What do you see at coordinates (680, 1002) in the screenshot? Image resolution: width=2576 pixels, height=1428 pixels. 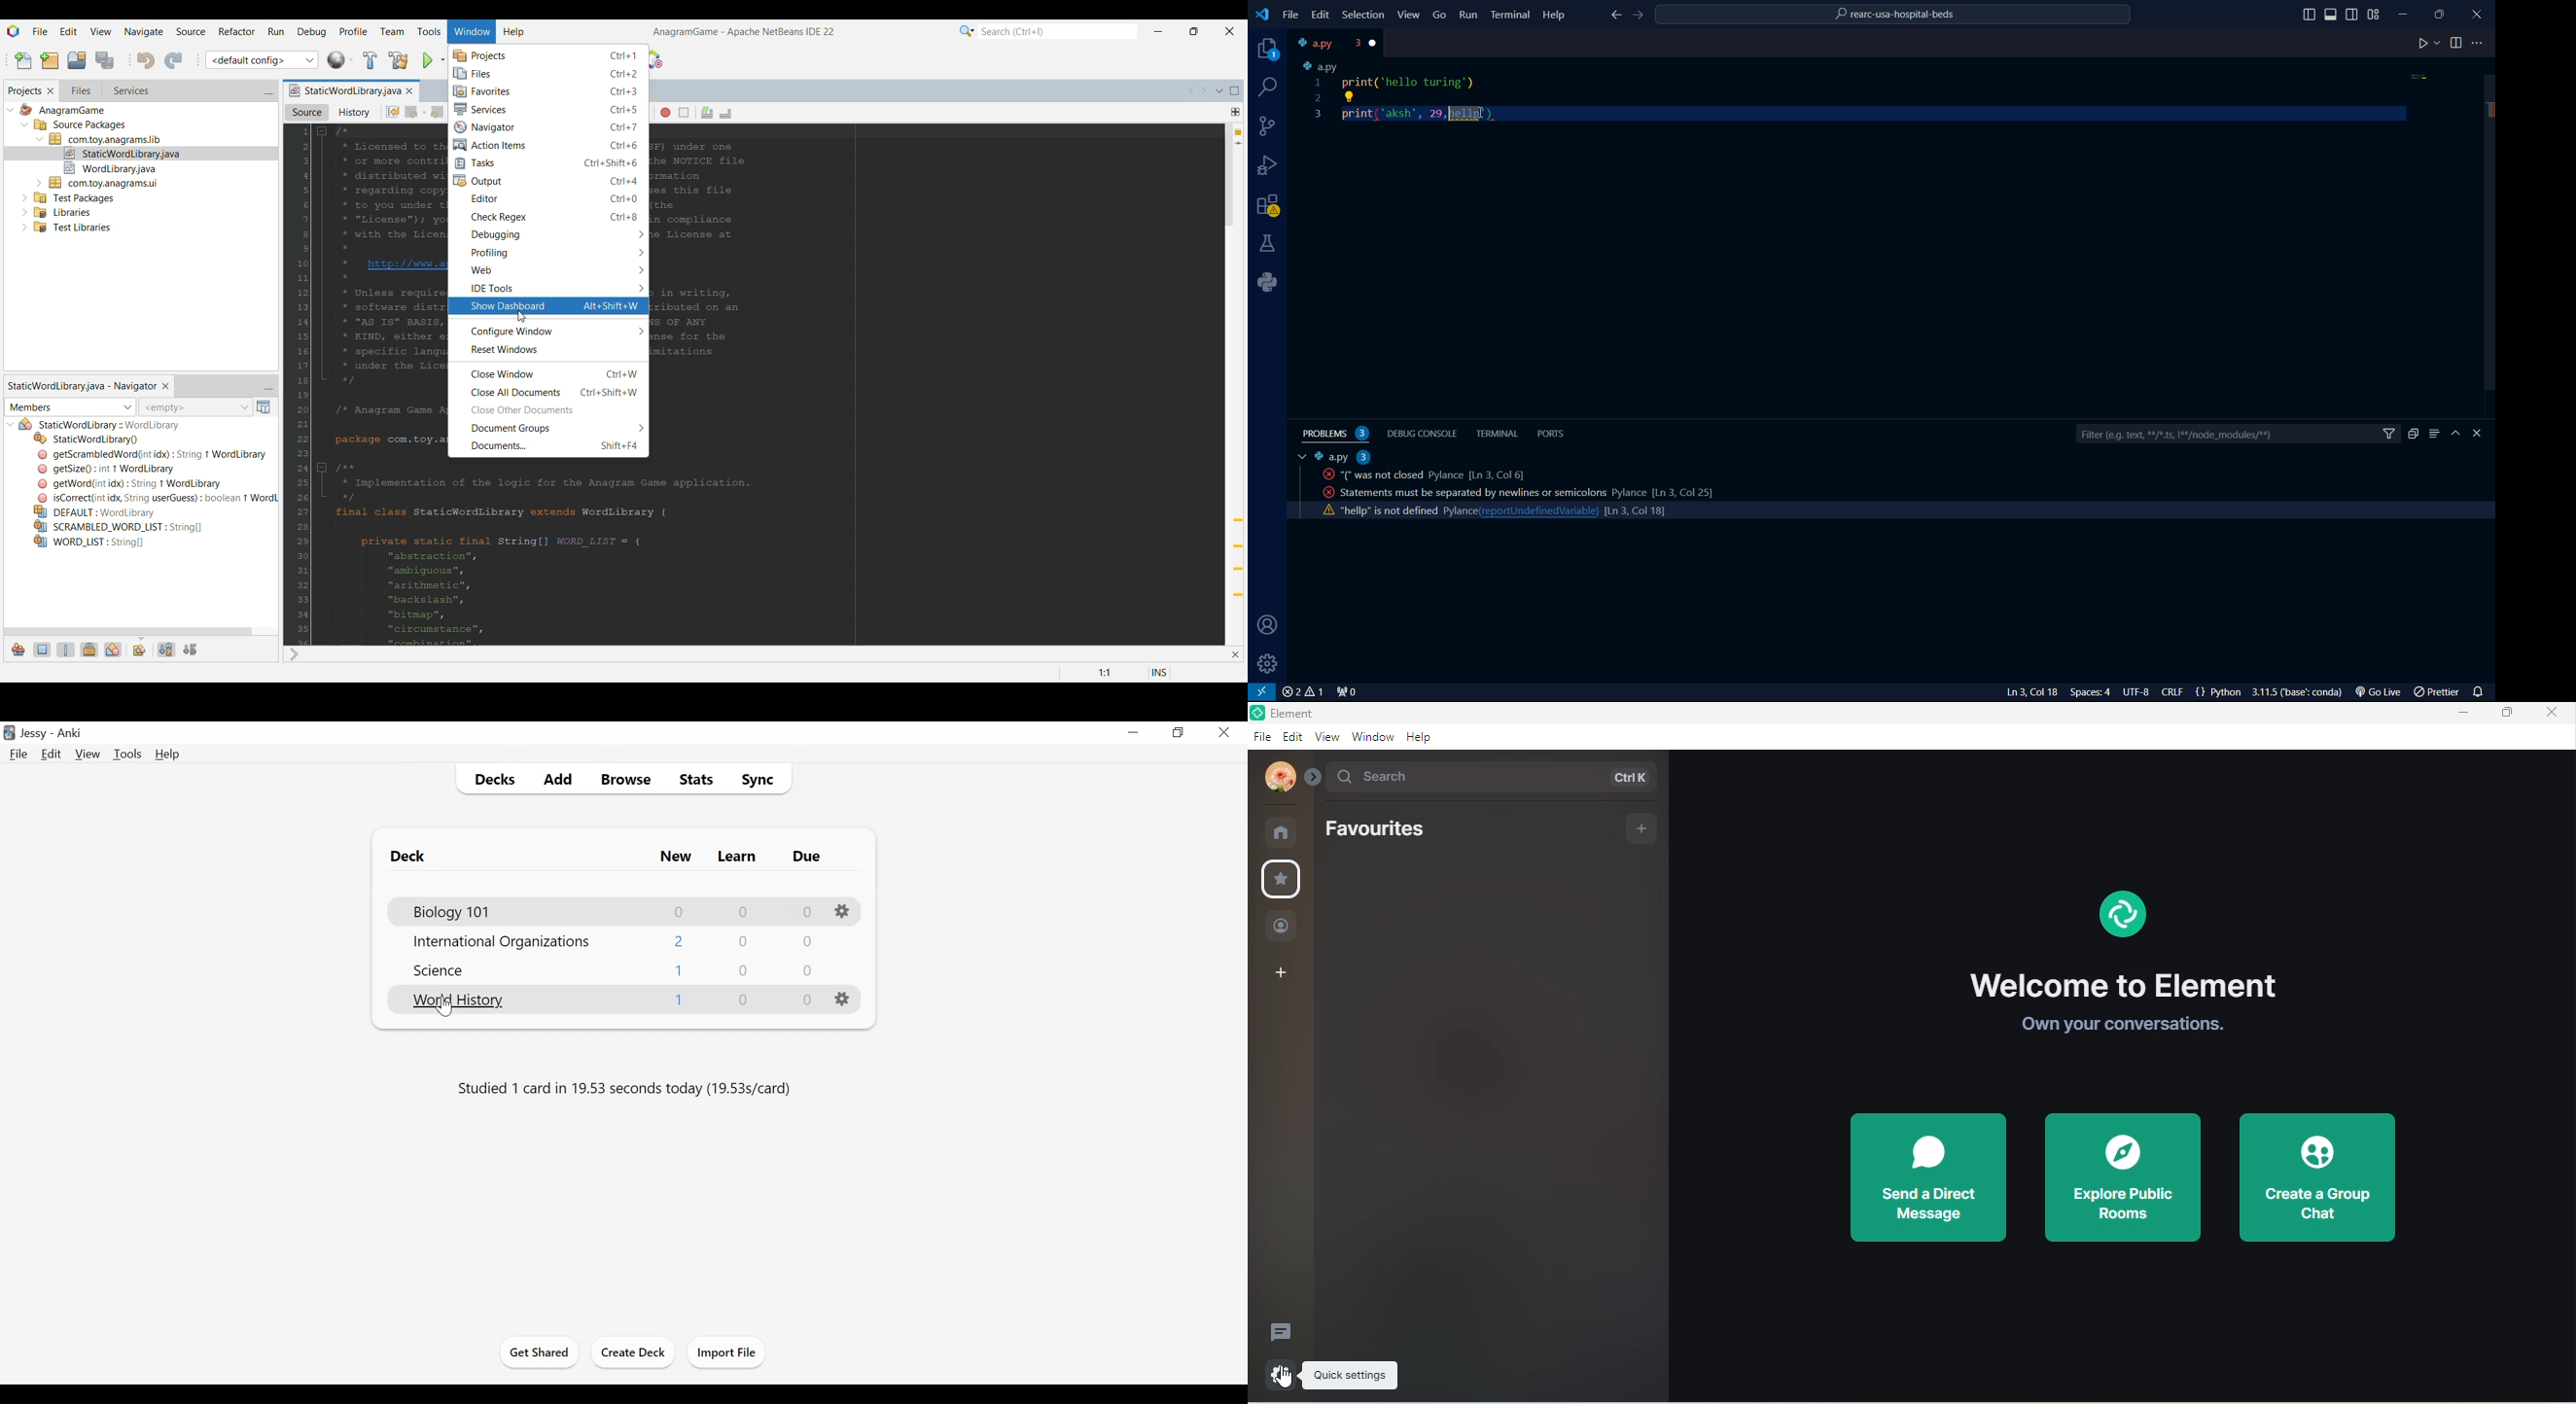 I see `New Card Count` at bounding box center [680, 1002].